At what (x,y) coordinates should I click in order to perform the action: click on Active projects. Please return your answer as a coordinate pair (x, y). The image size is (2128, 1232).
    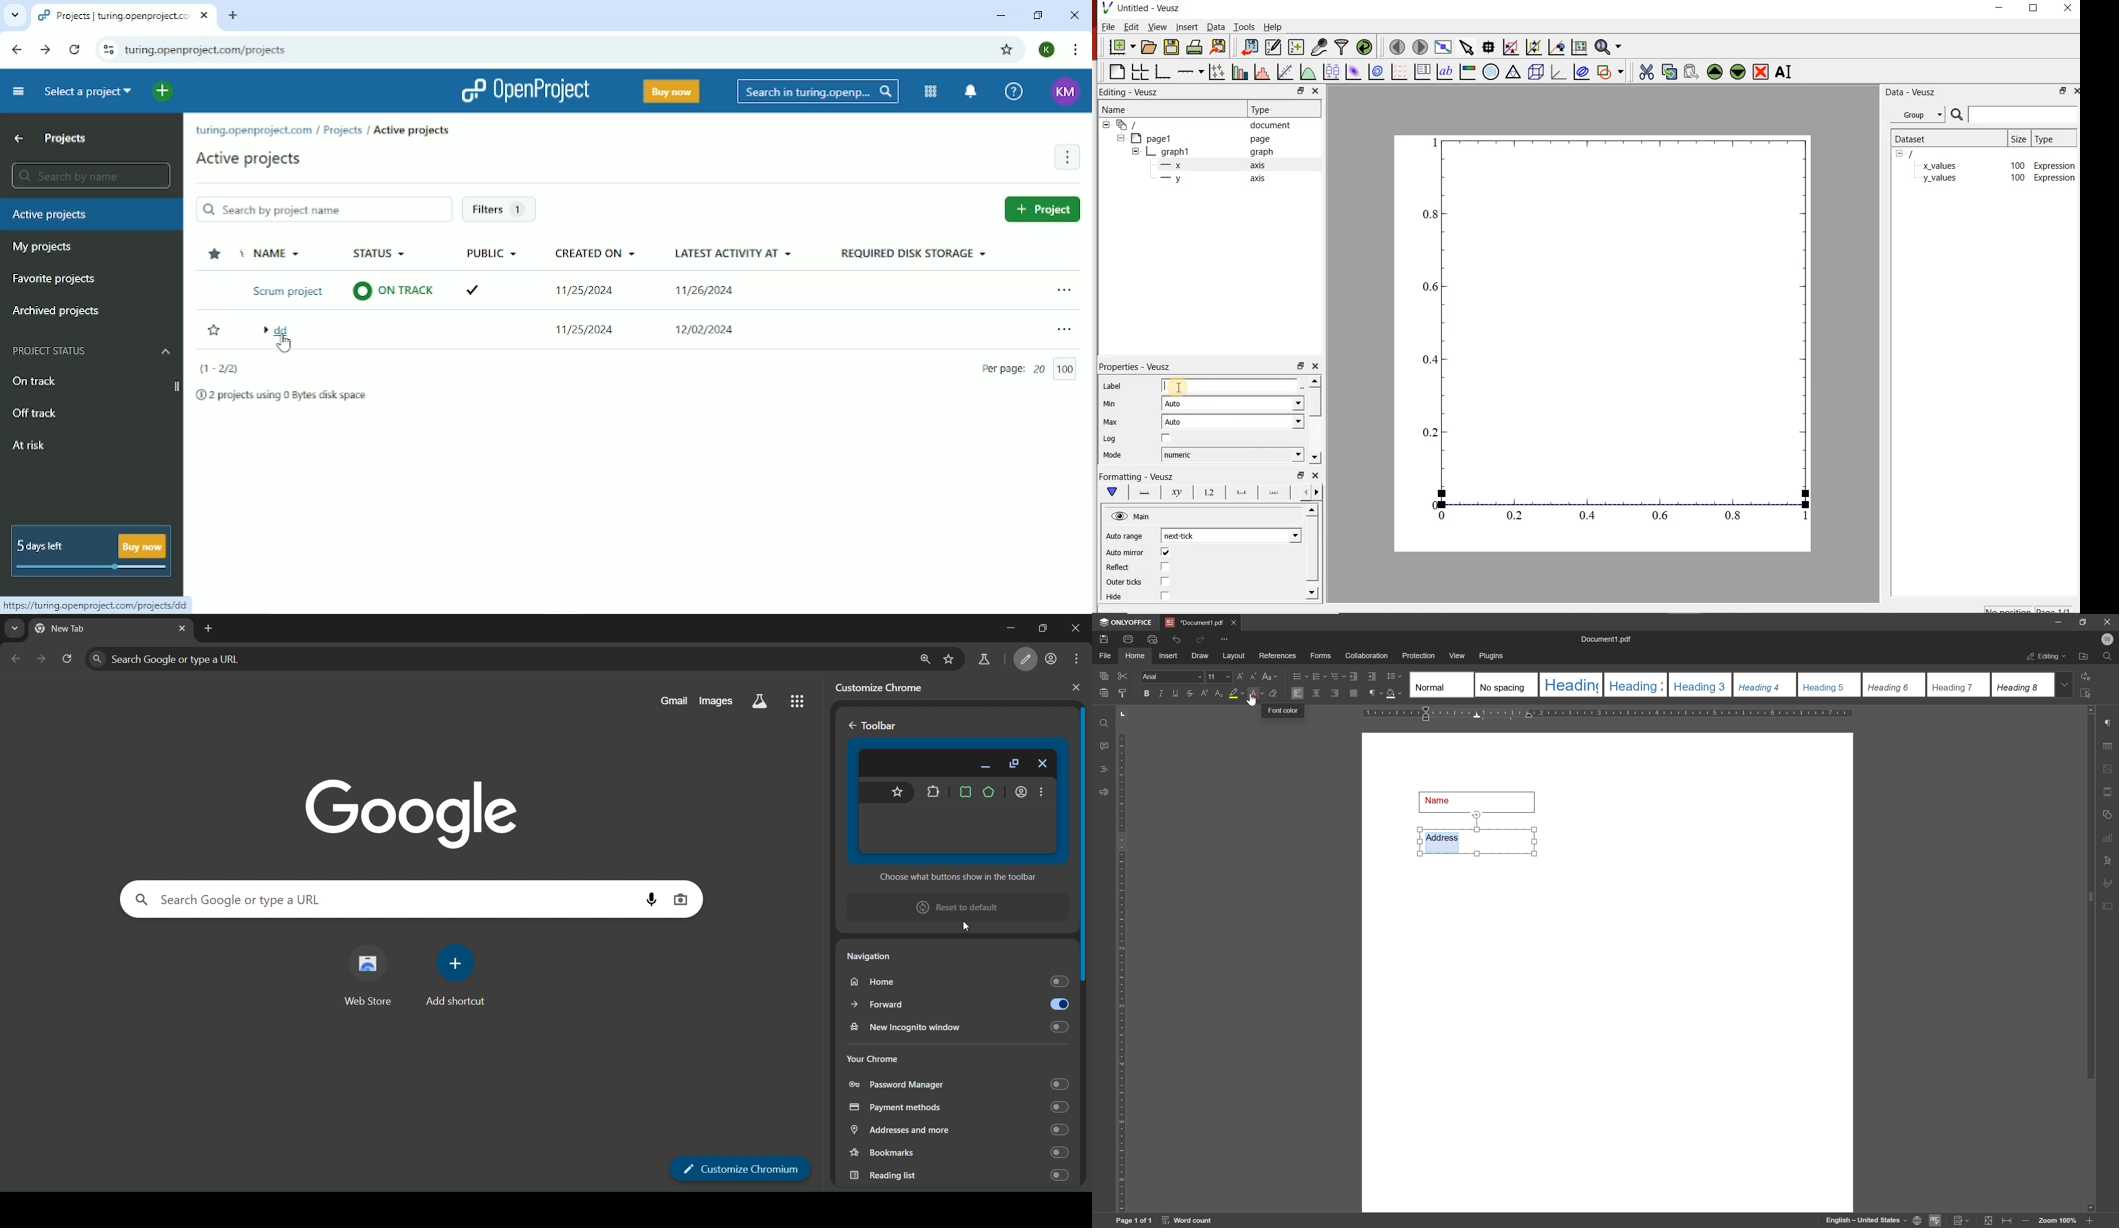
    Looking at the image, I should click on (413, 130).